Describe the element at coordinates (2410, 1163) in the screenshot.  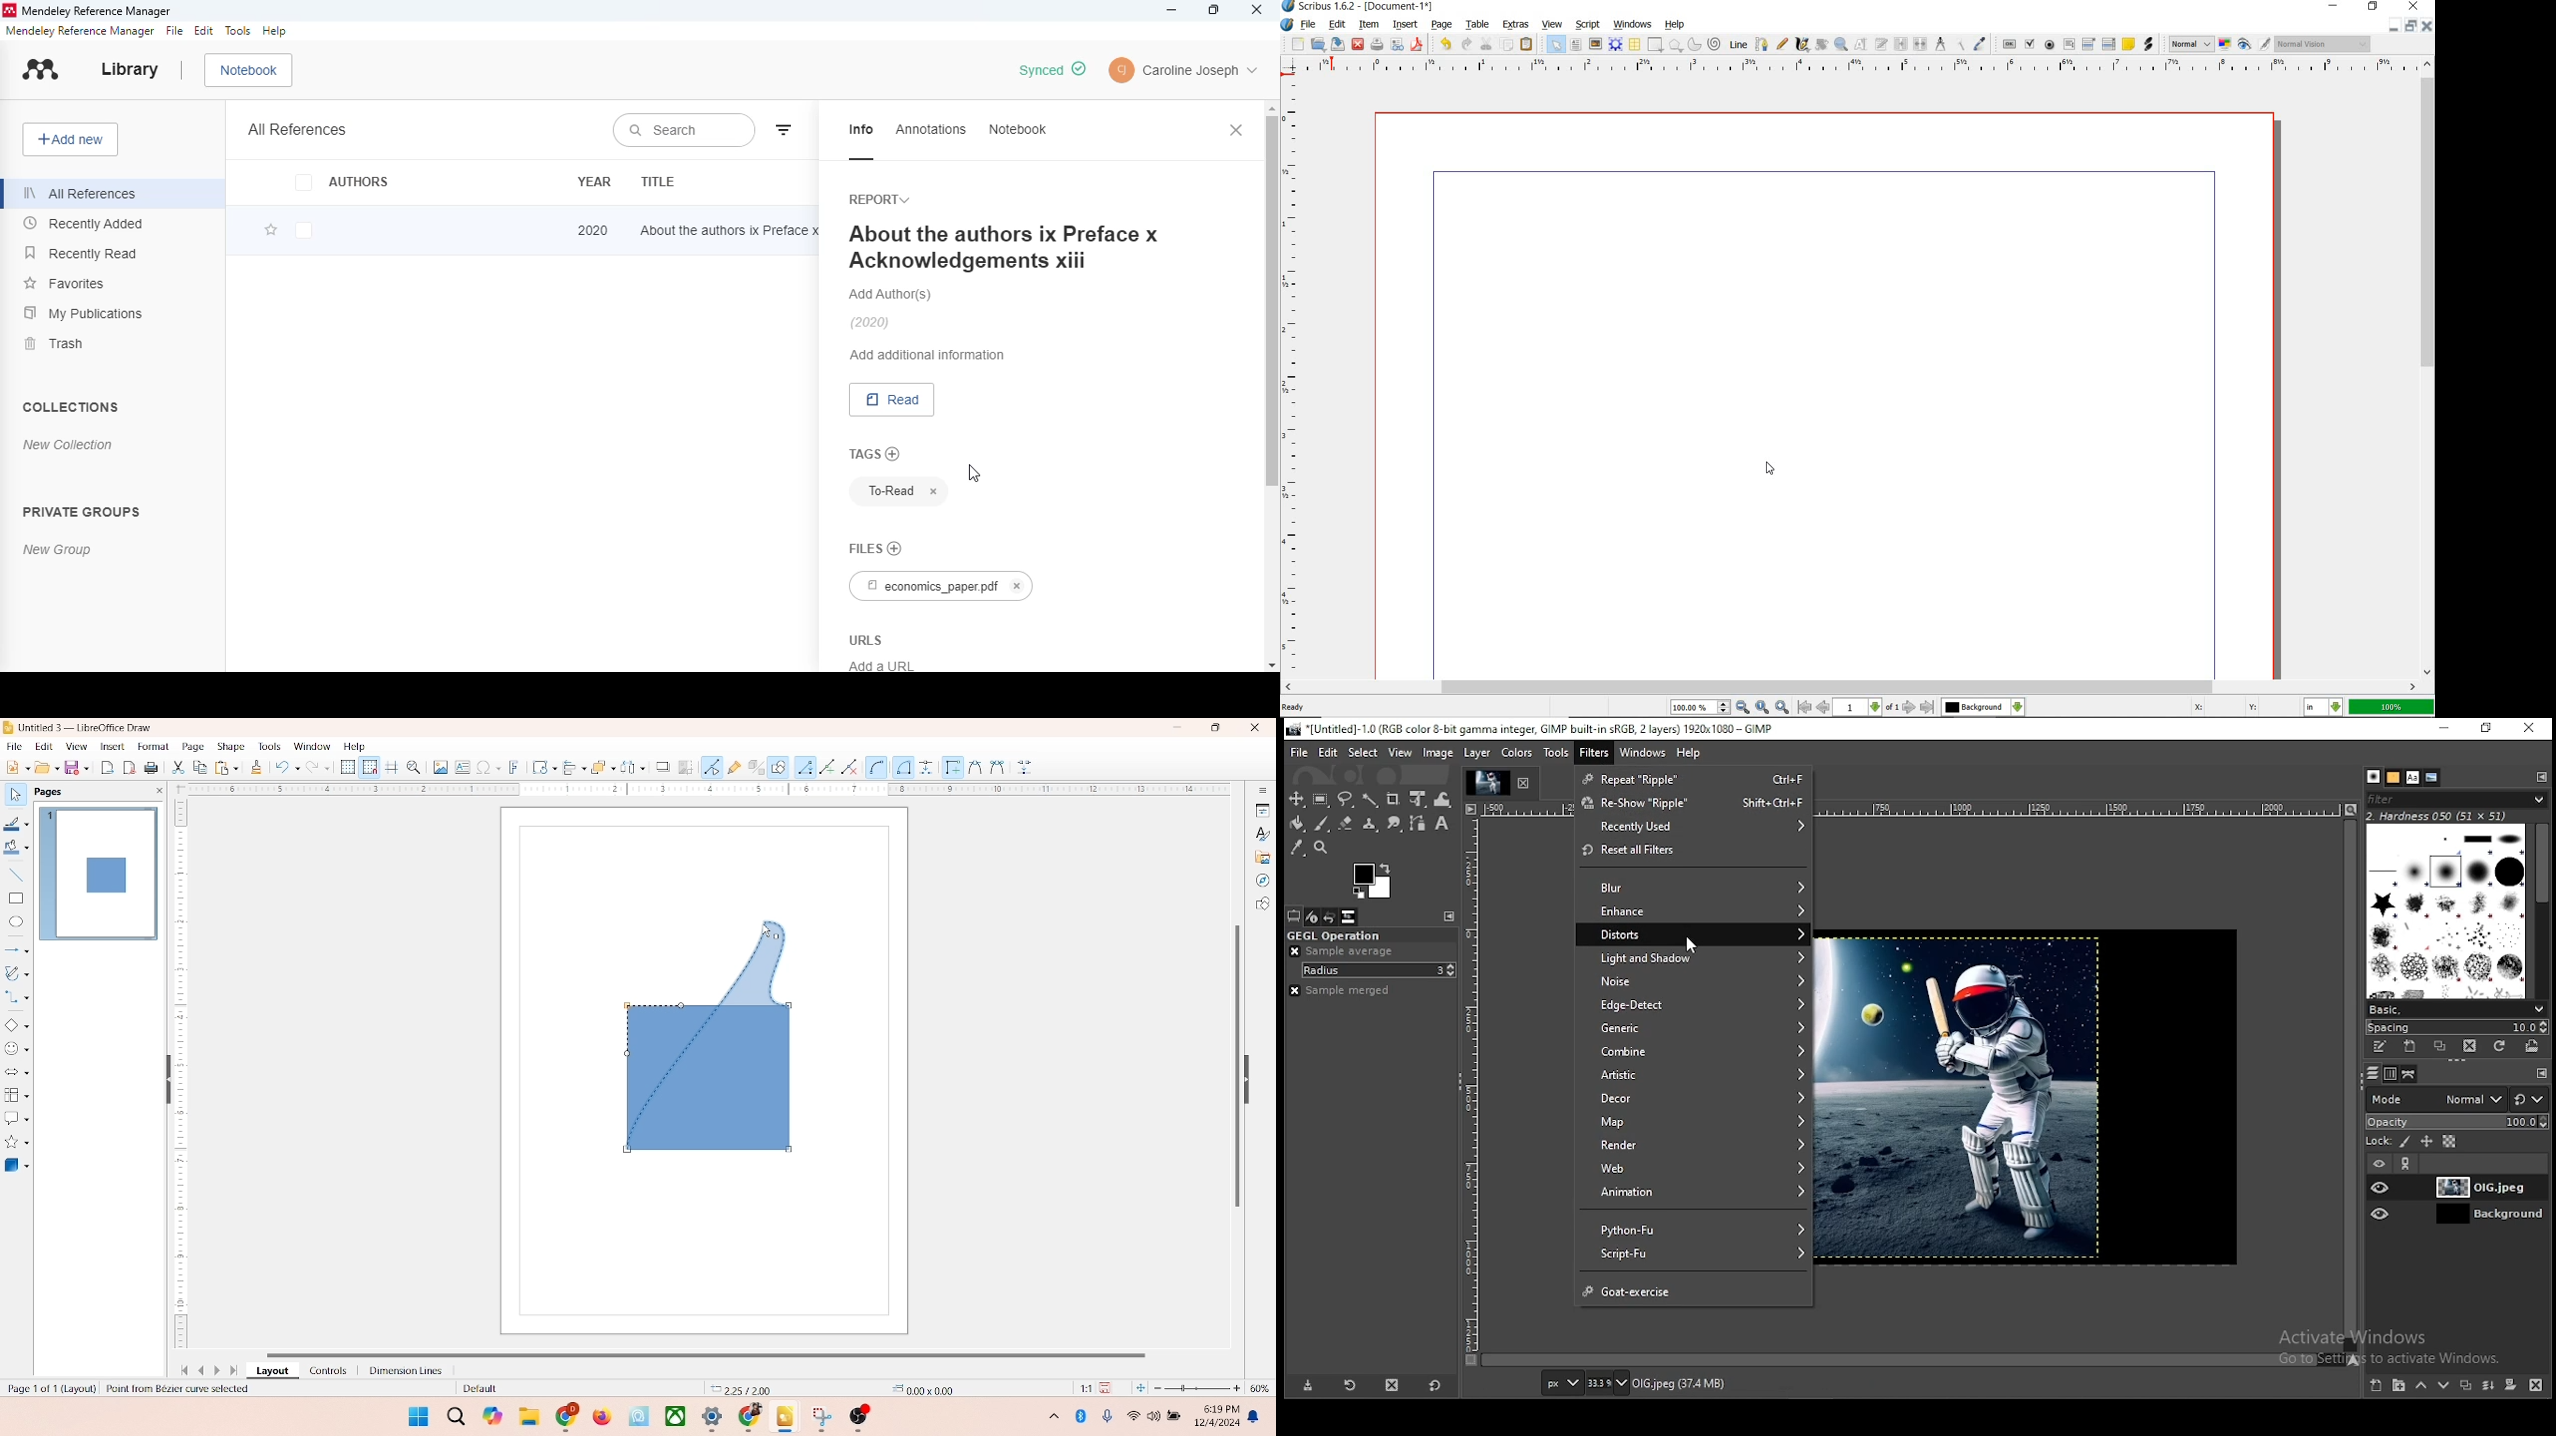
I see `link` at that location.